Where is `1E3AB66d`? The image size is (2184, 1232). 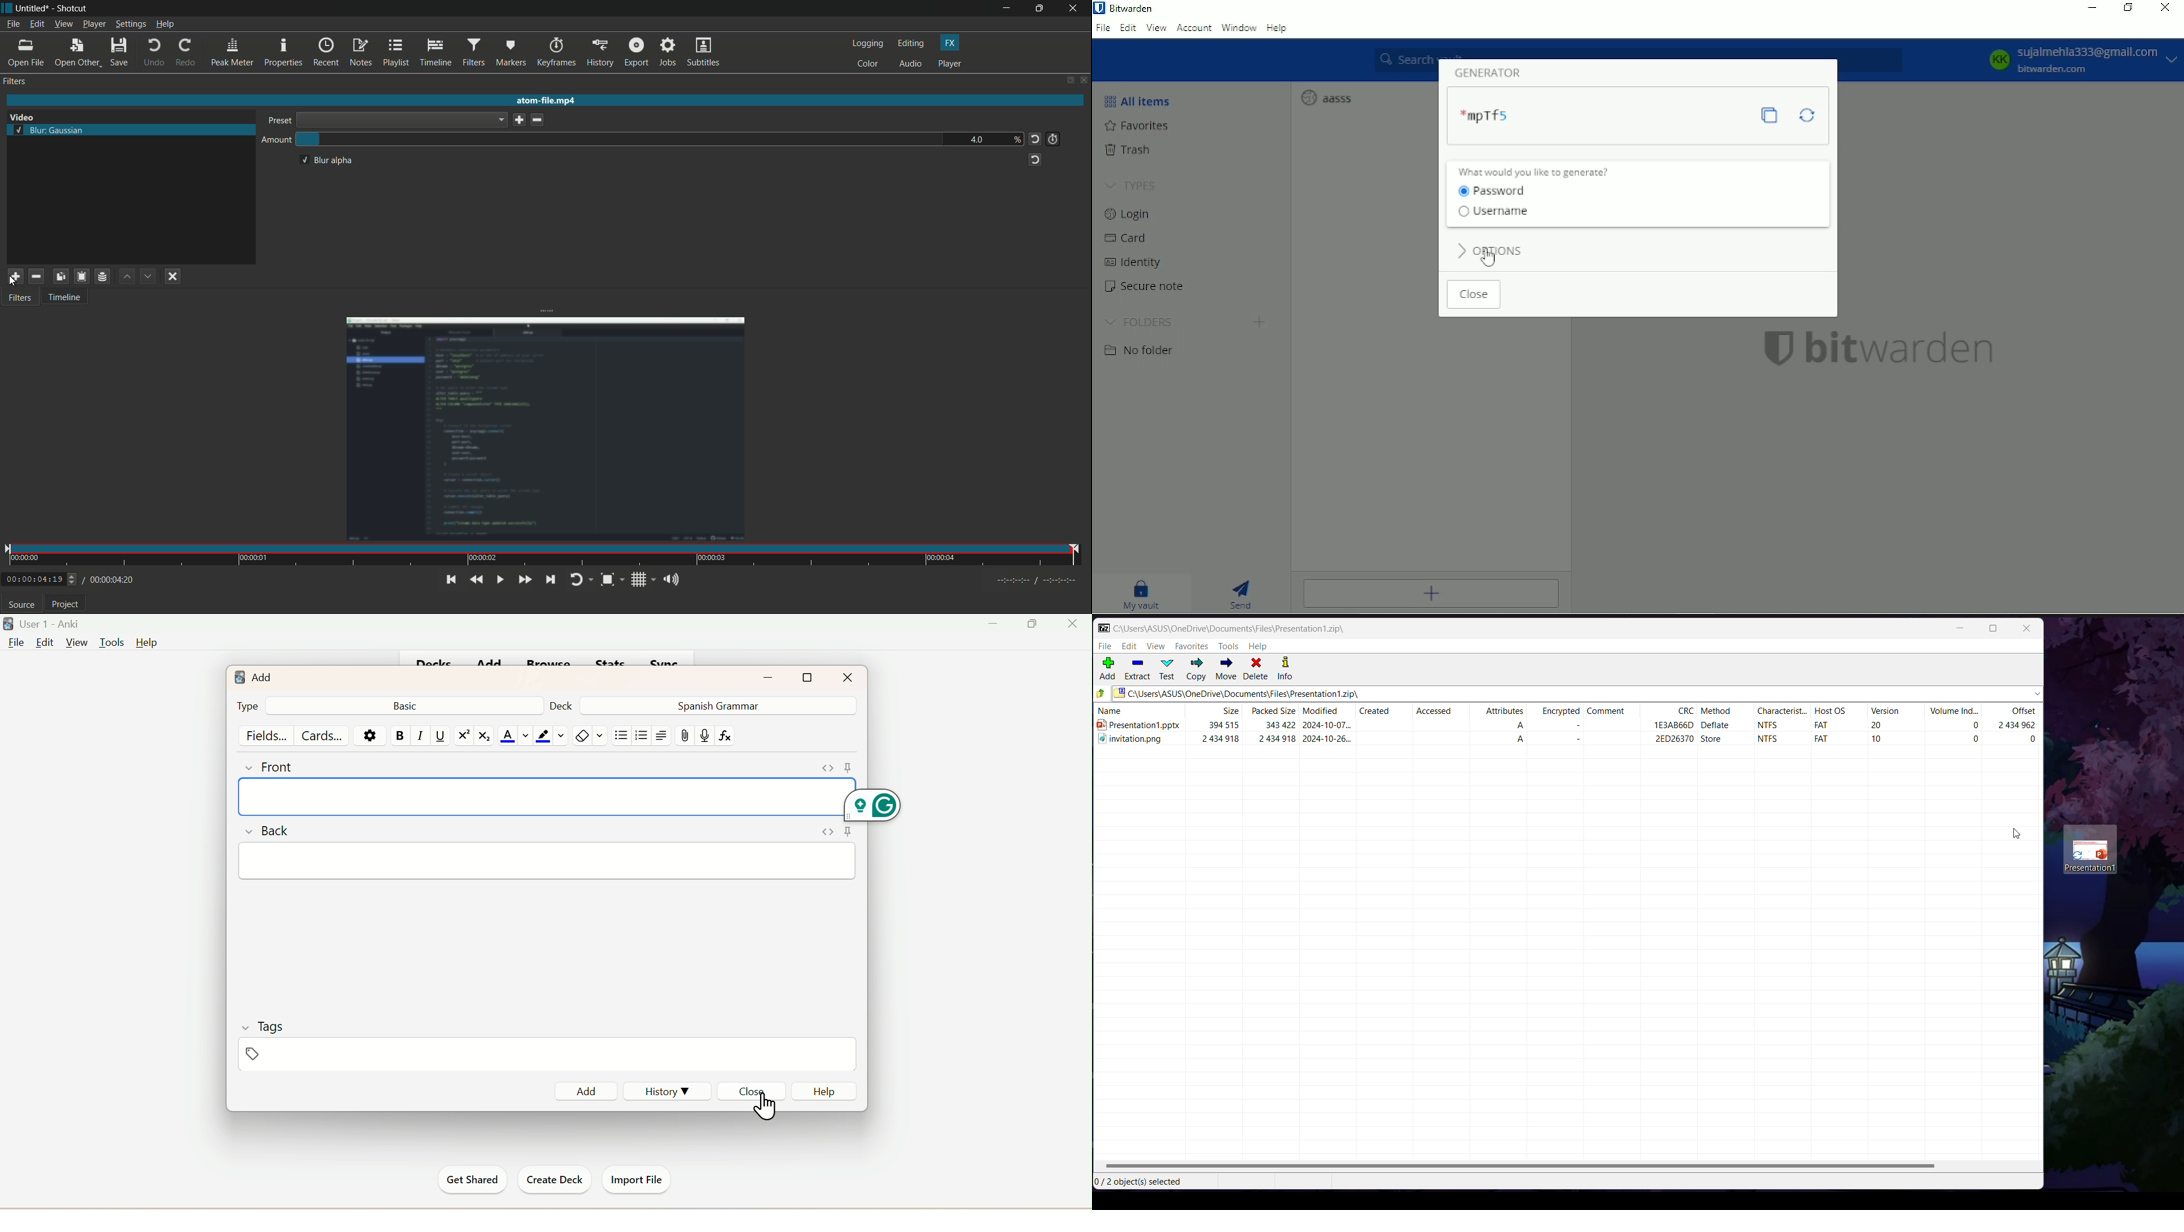
1E3AB66d is located at coordinates (1675, 724).